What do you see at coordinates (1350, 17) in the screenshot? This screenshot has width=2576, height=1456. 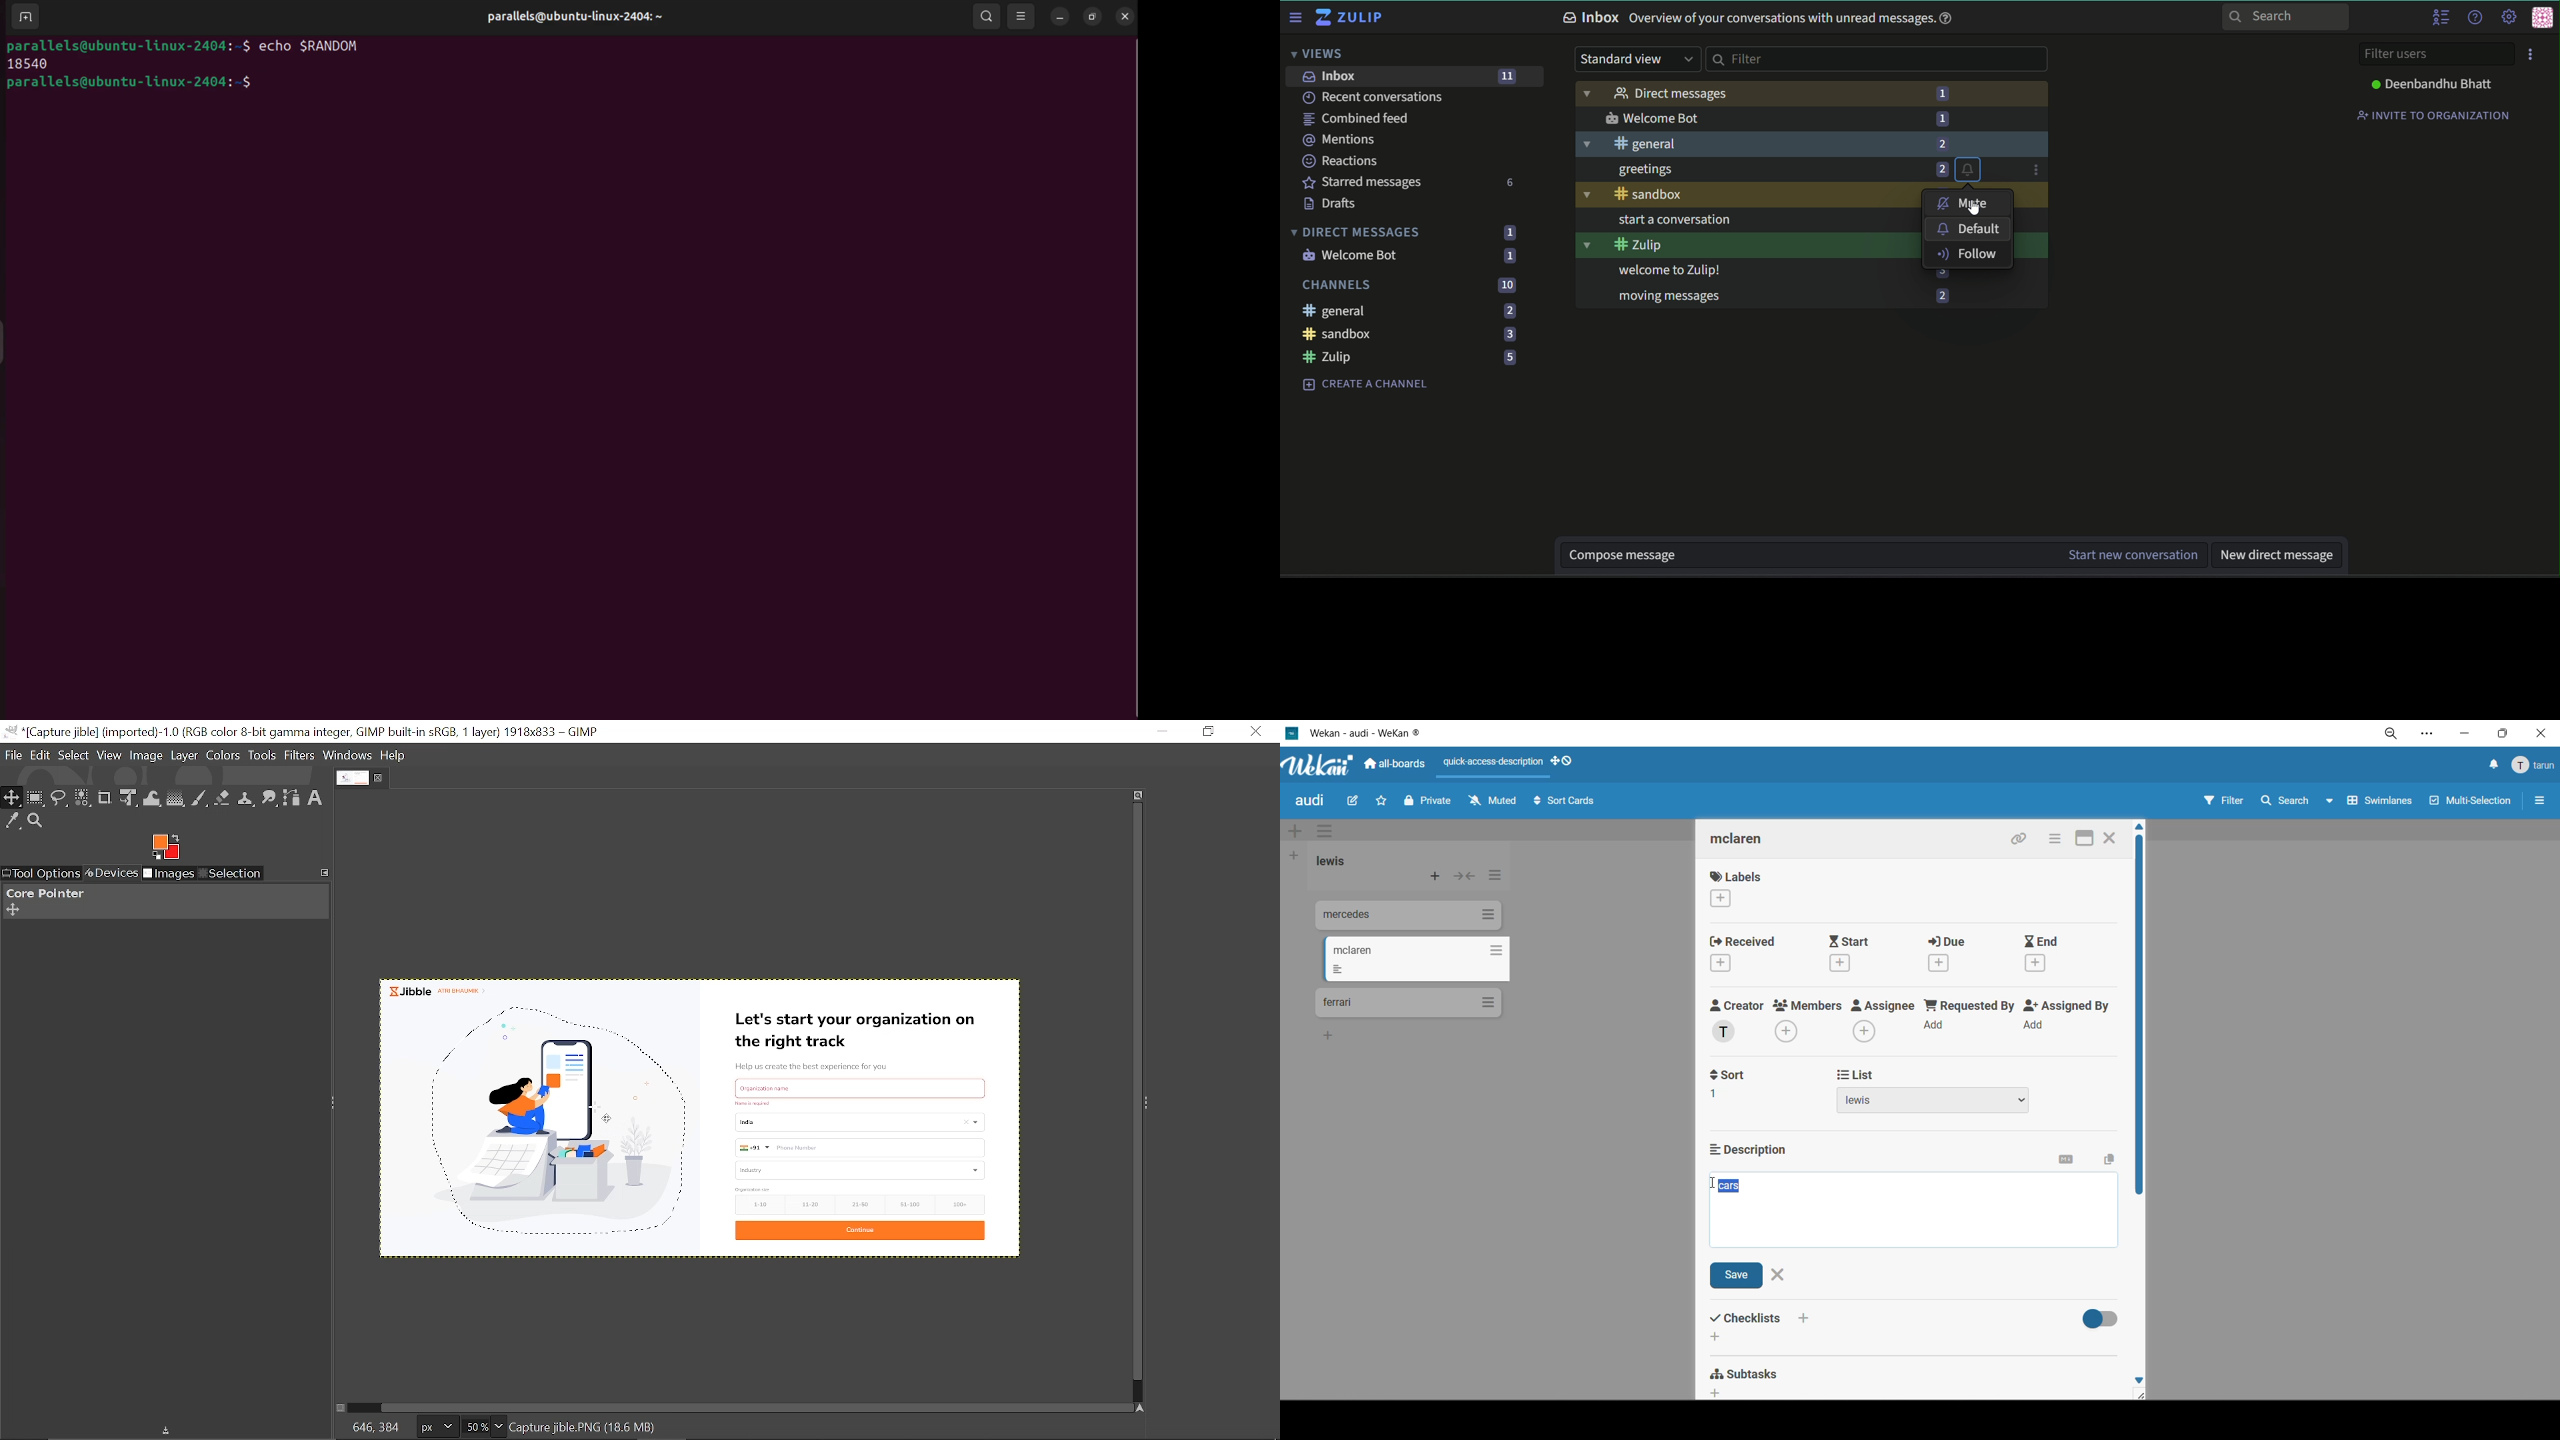 I see `Zulip` at bounding box center [1350, 17].